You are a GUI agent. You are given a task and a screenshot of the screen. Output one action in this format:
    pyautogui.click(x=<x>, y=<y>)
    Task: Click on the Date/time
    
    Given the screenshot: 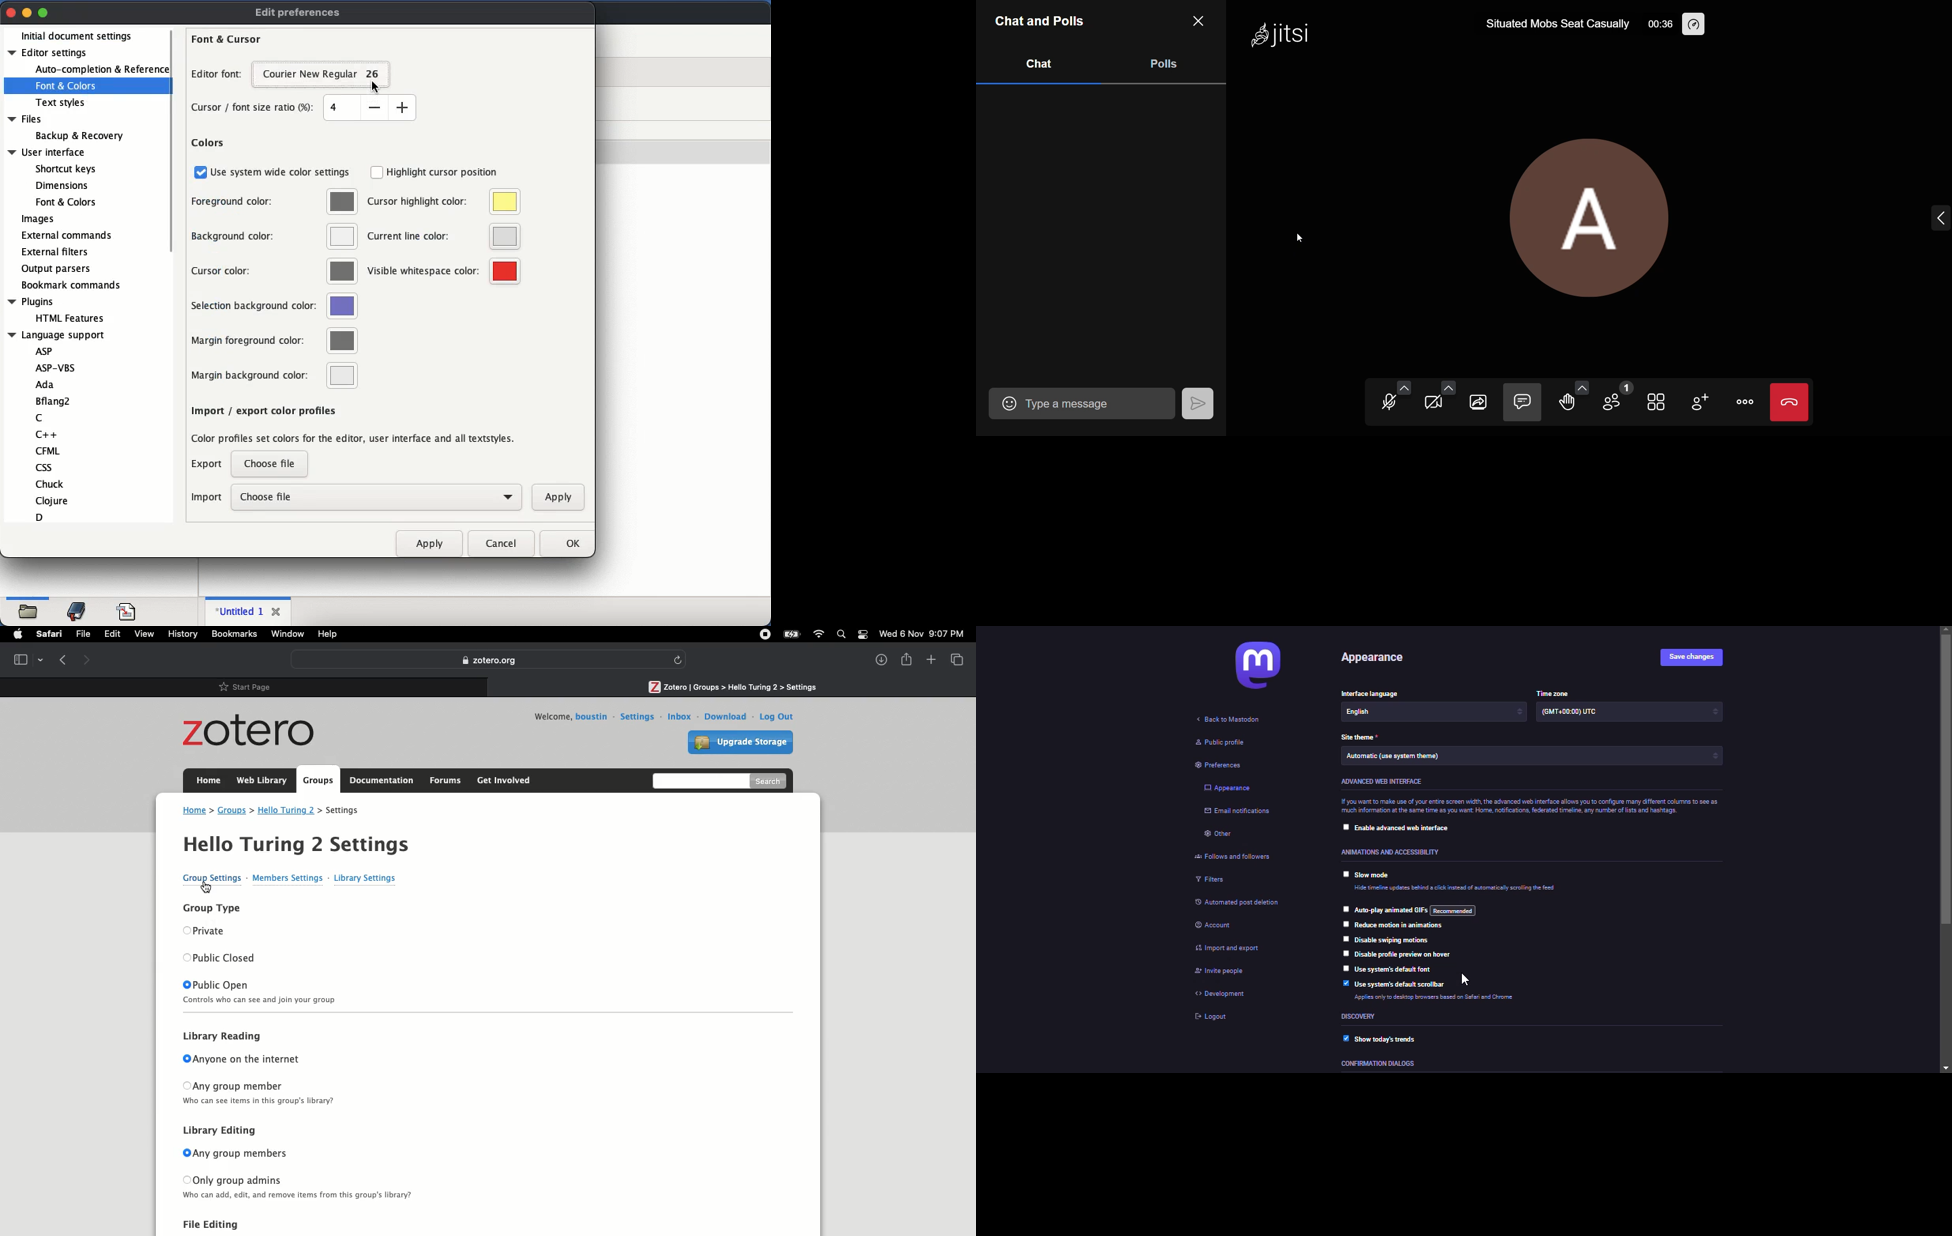 What is the action you would take?
    pyautogui.click(x=924, y=634)
    